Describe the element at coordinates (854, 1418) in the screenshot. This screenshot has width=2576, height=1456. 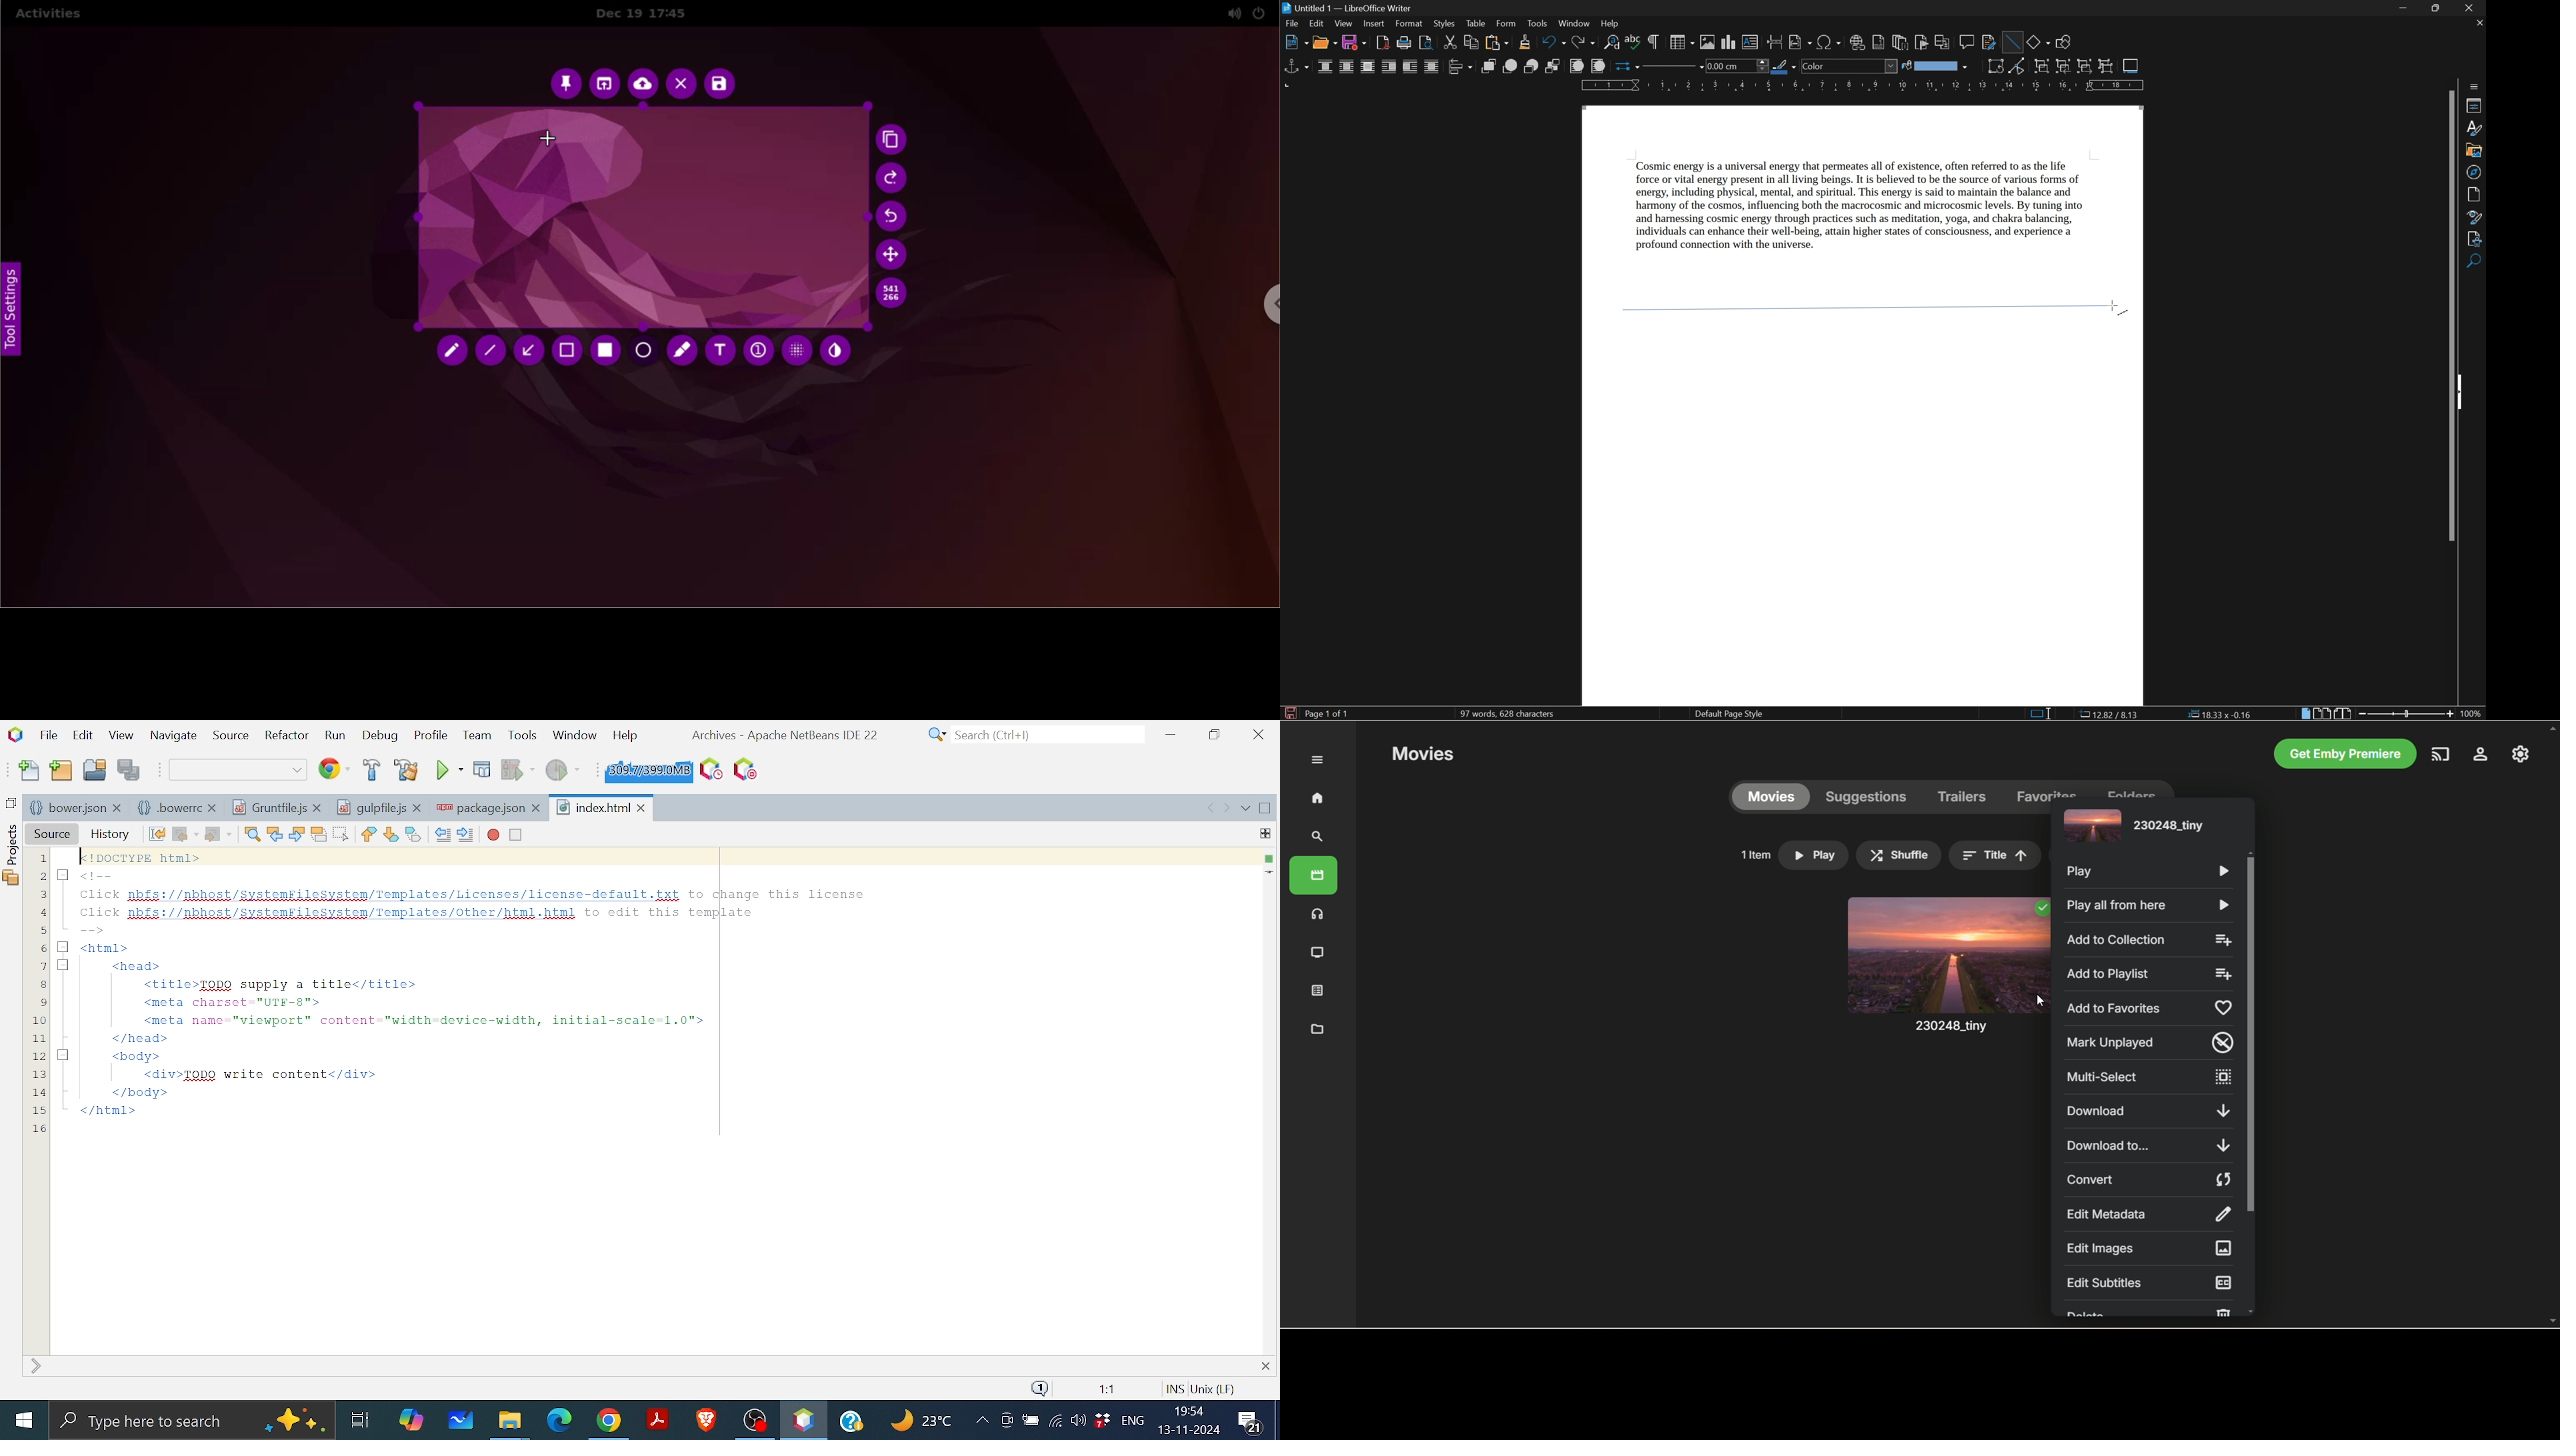
I see `Help` at that location.